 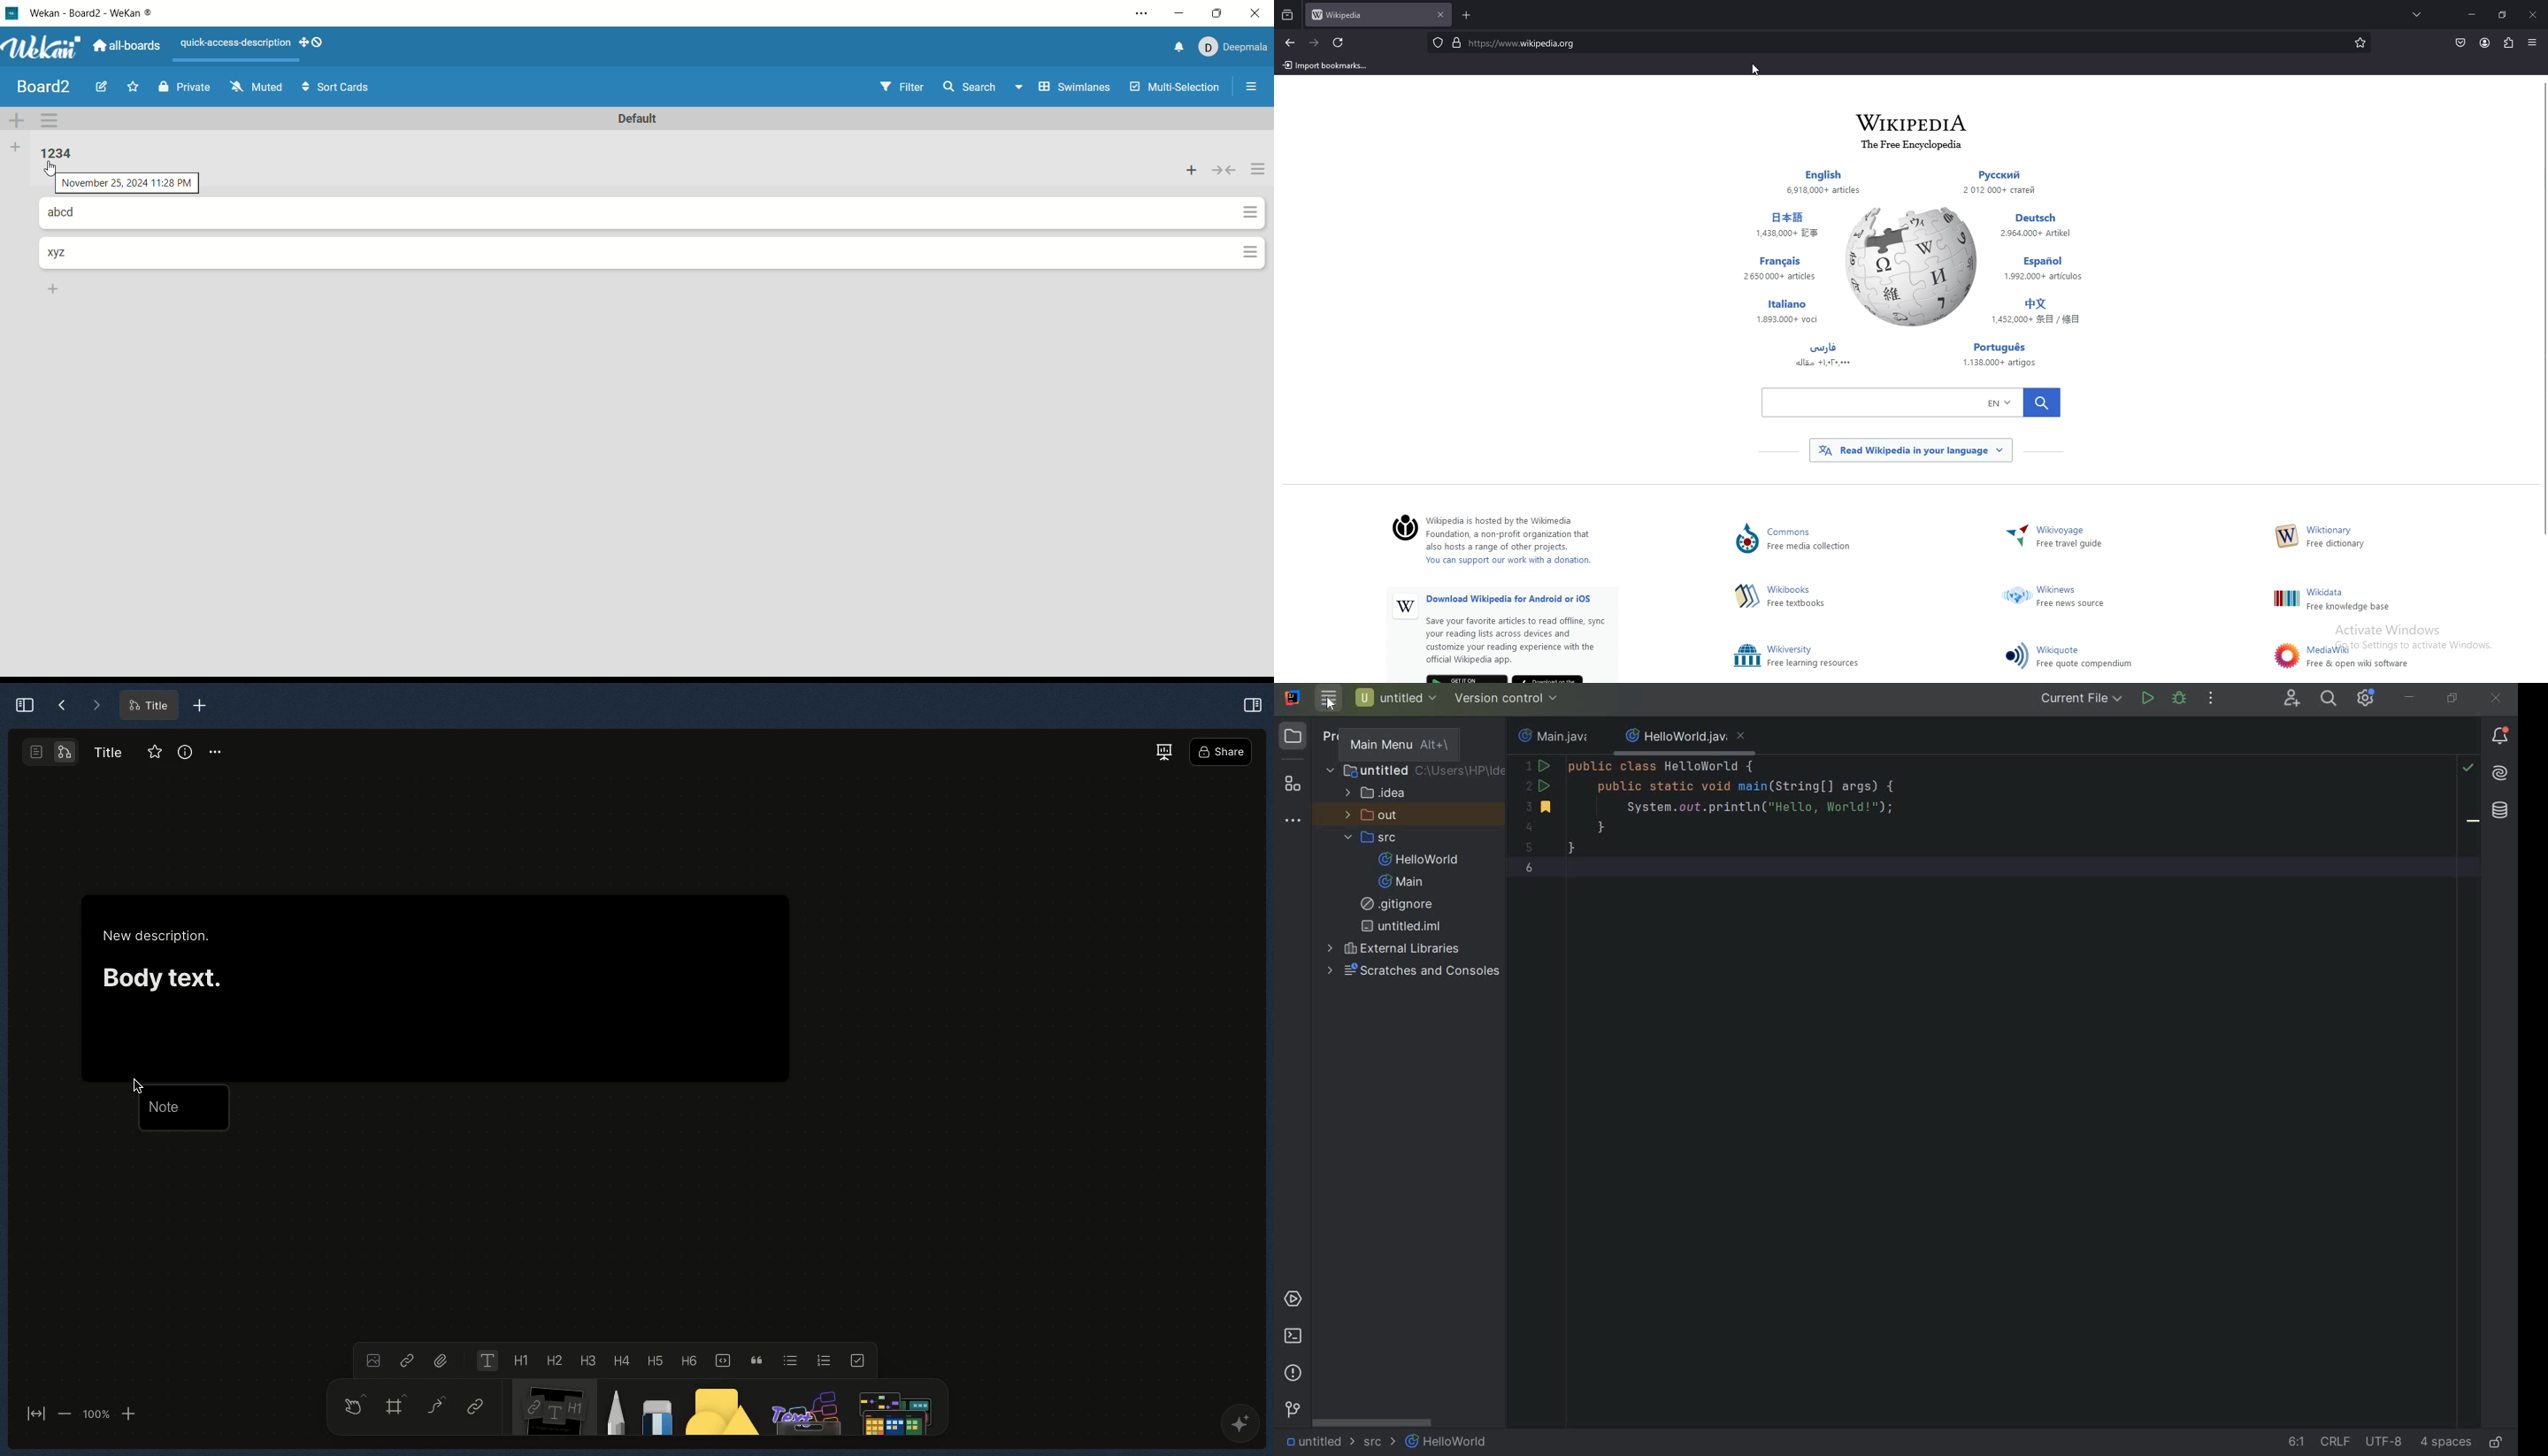 I want to click on , so click(x=2050, y=271).